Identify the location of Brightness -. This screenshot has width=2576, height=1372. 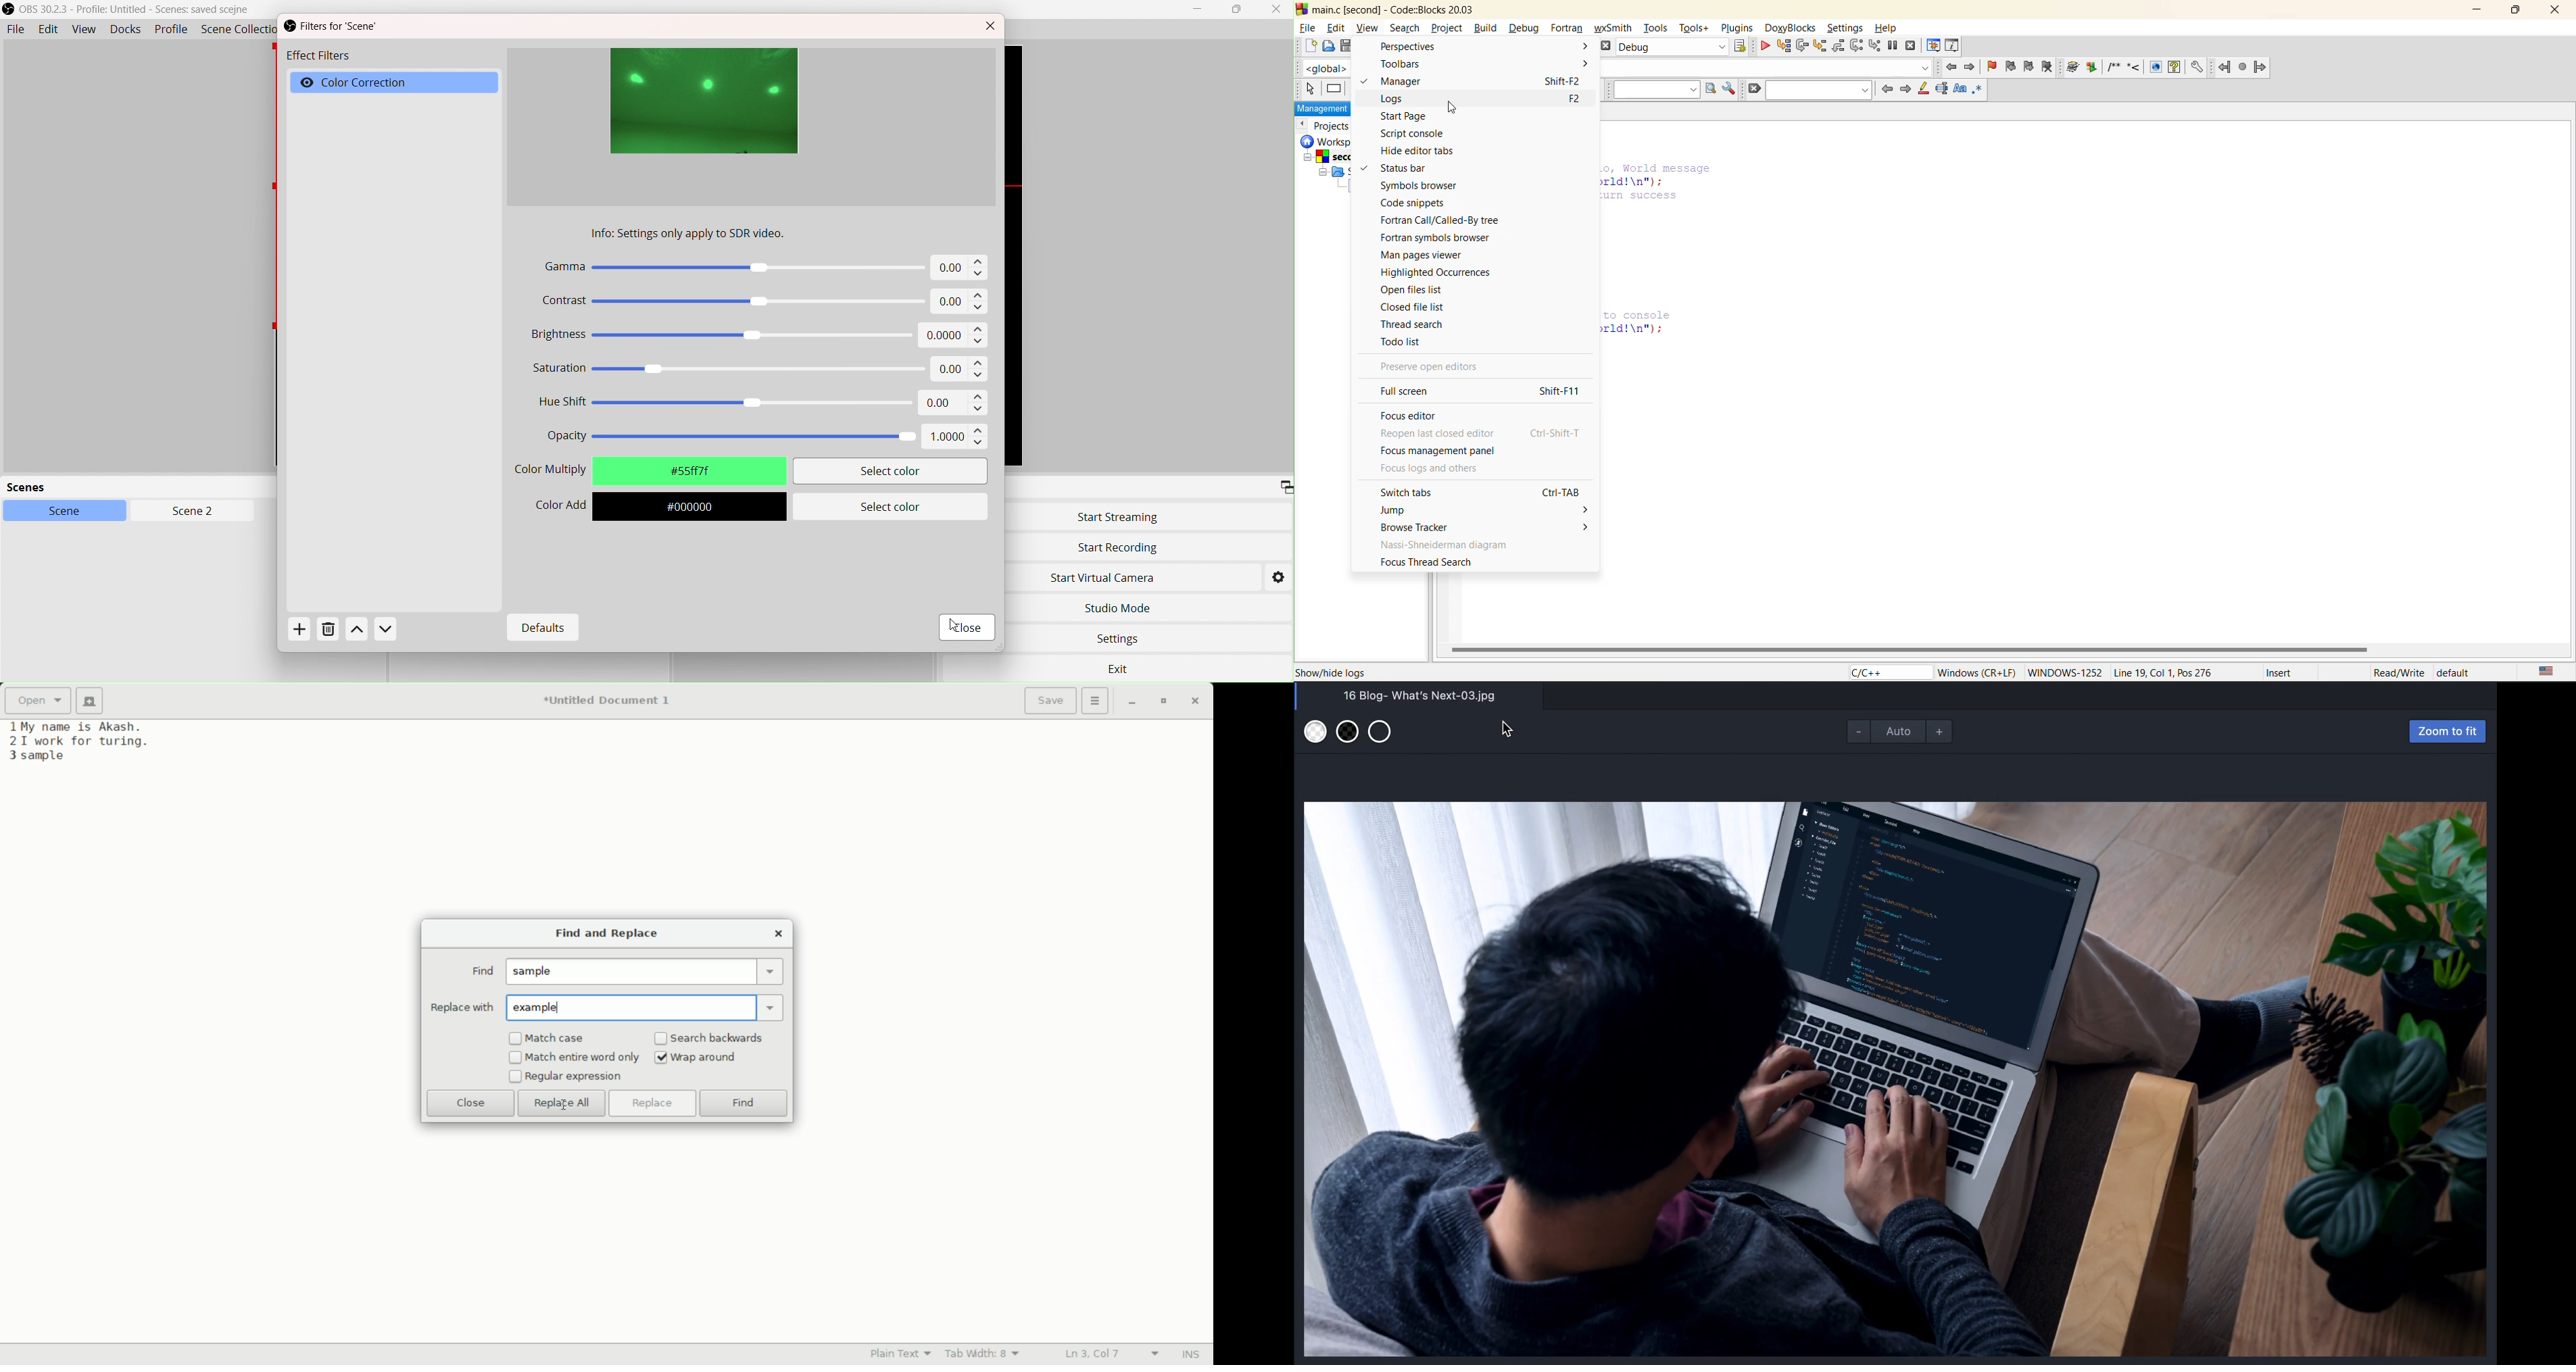
(716, 336).